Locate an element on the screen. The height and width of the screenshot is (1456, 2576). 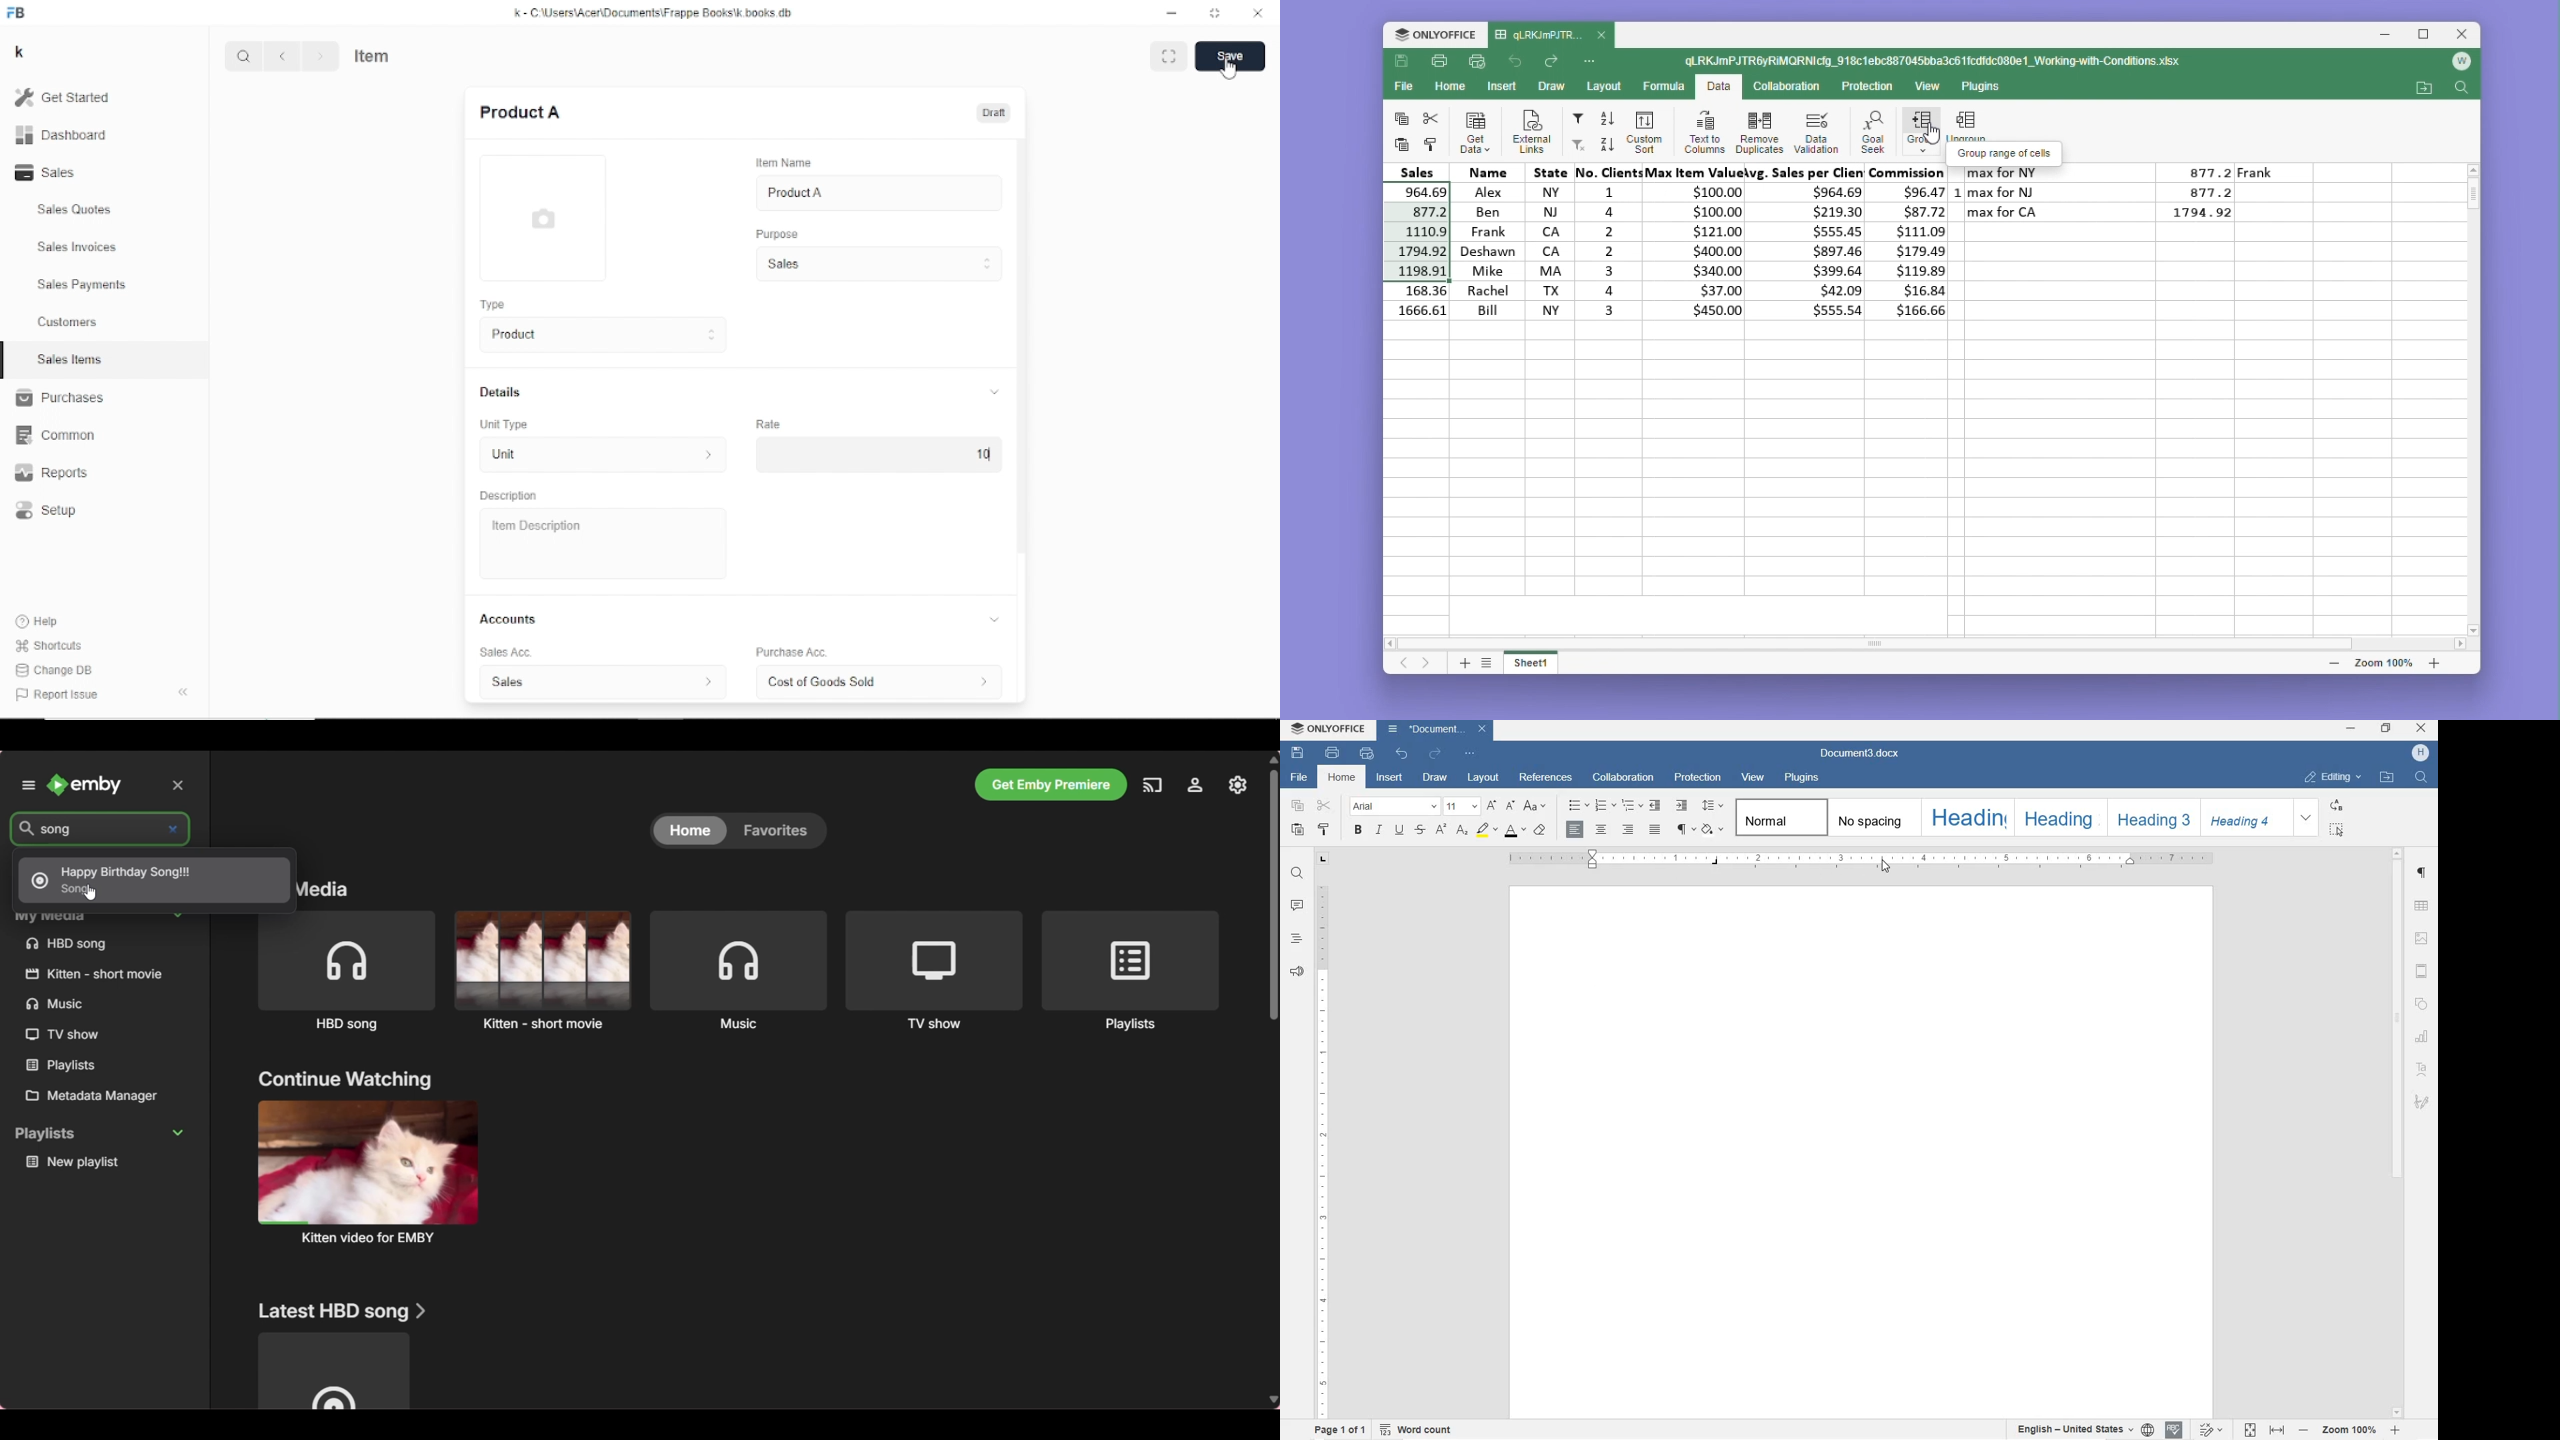
Sales Quotes is located at coordinates (76, 210).